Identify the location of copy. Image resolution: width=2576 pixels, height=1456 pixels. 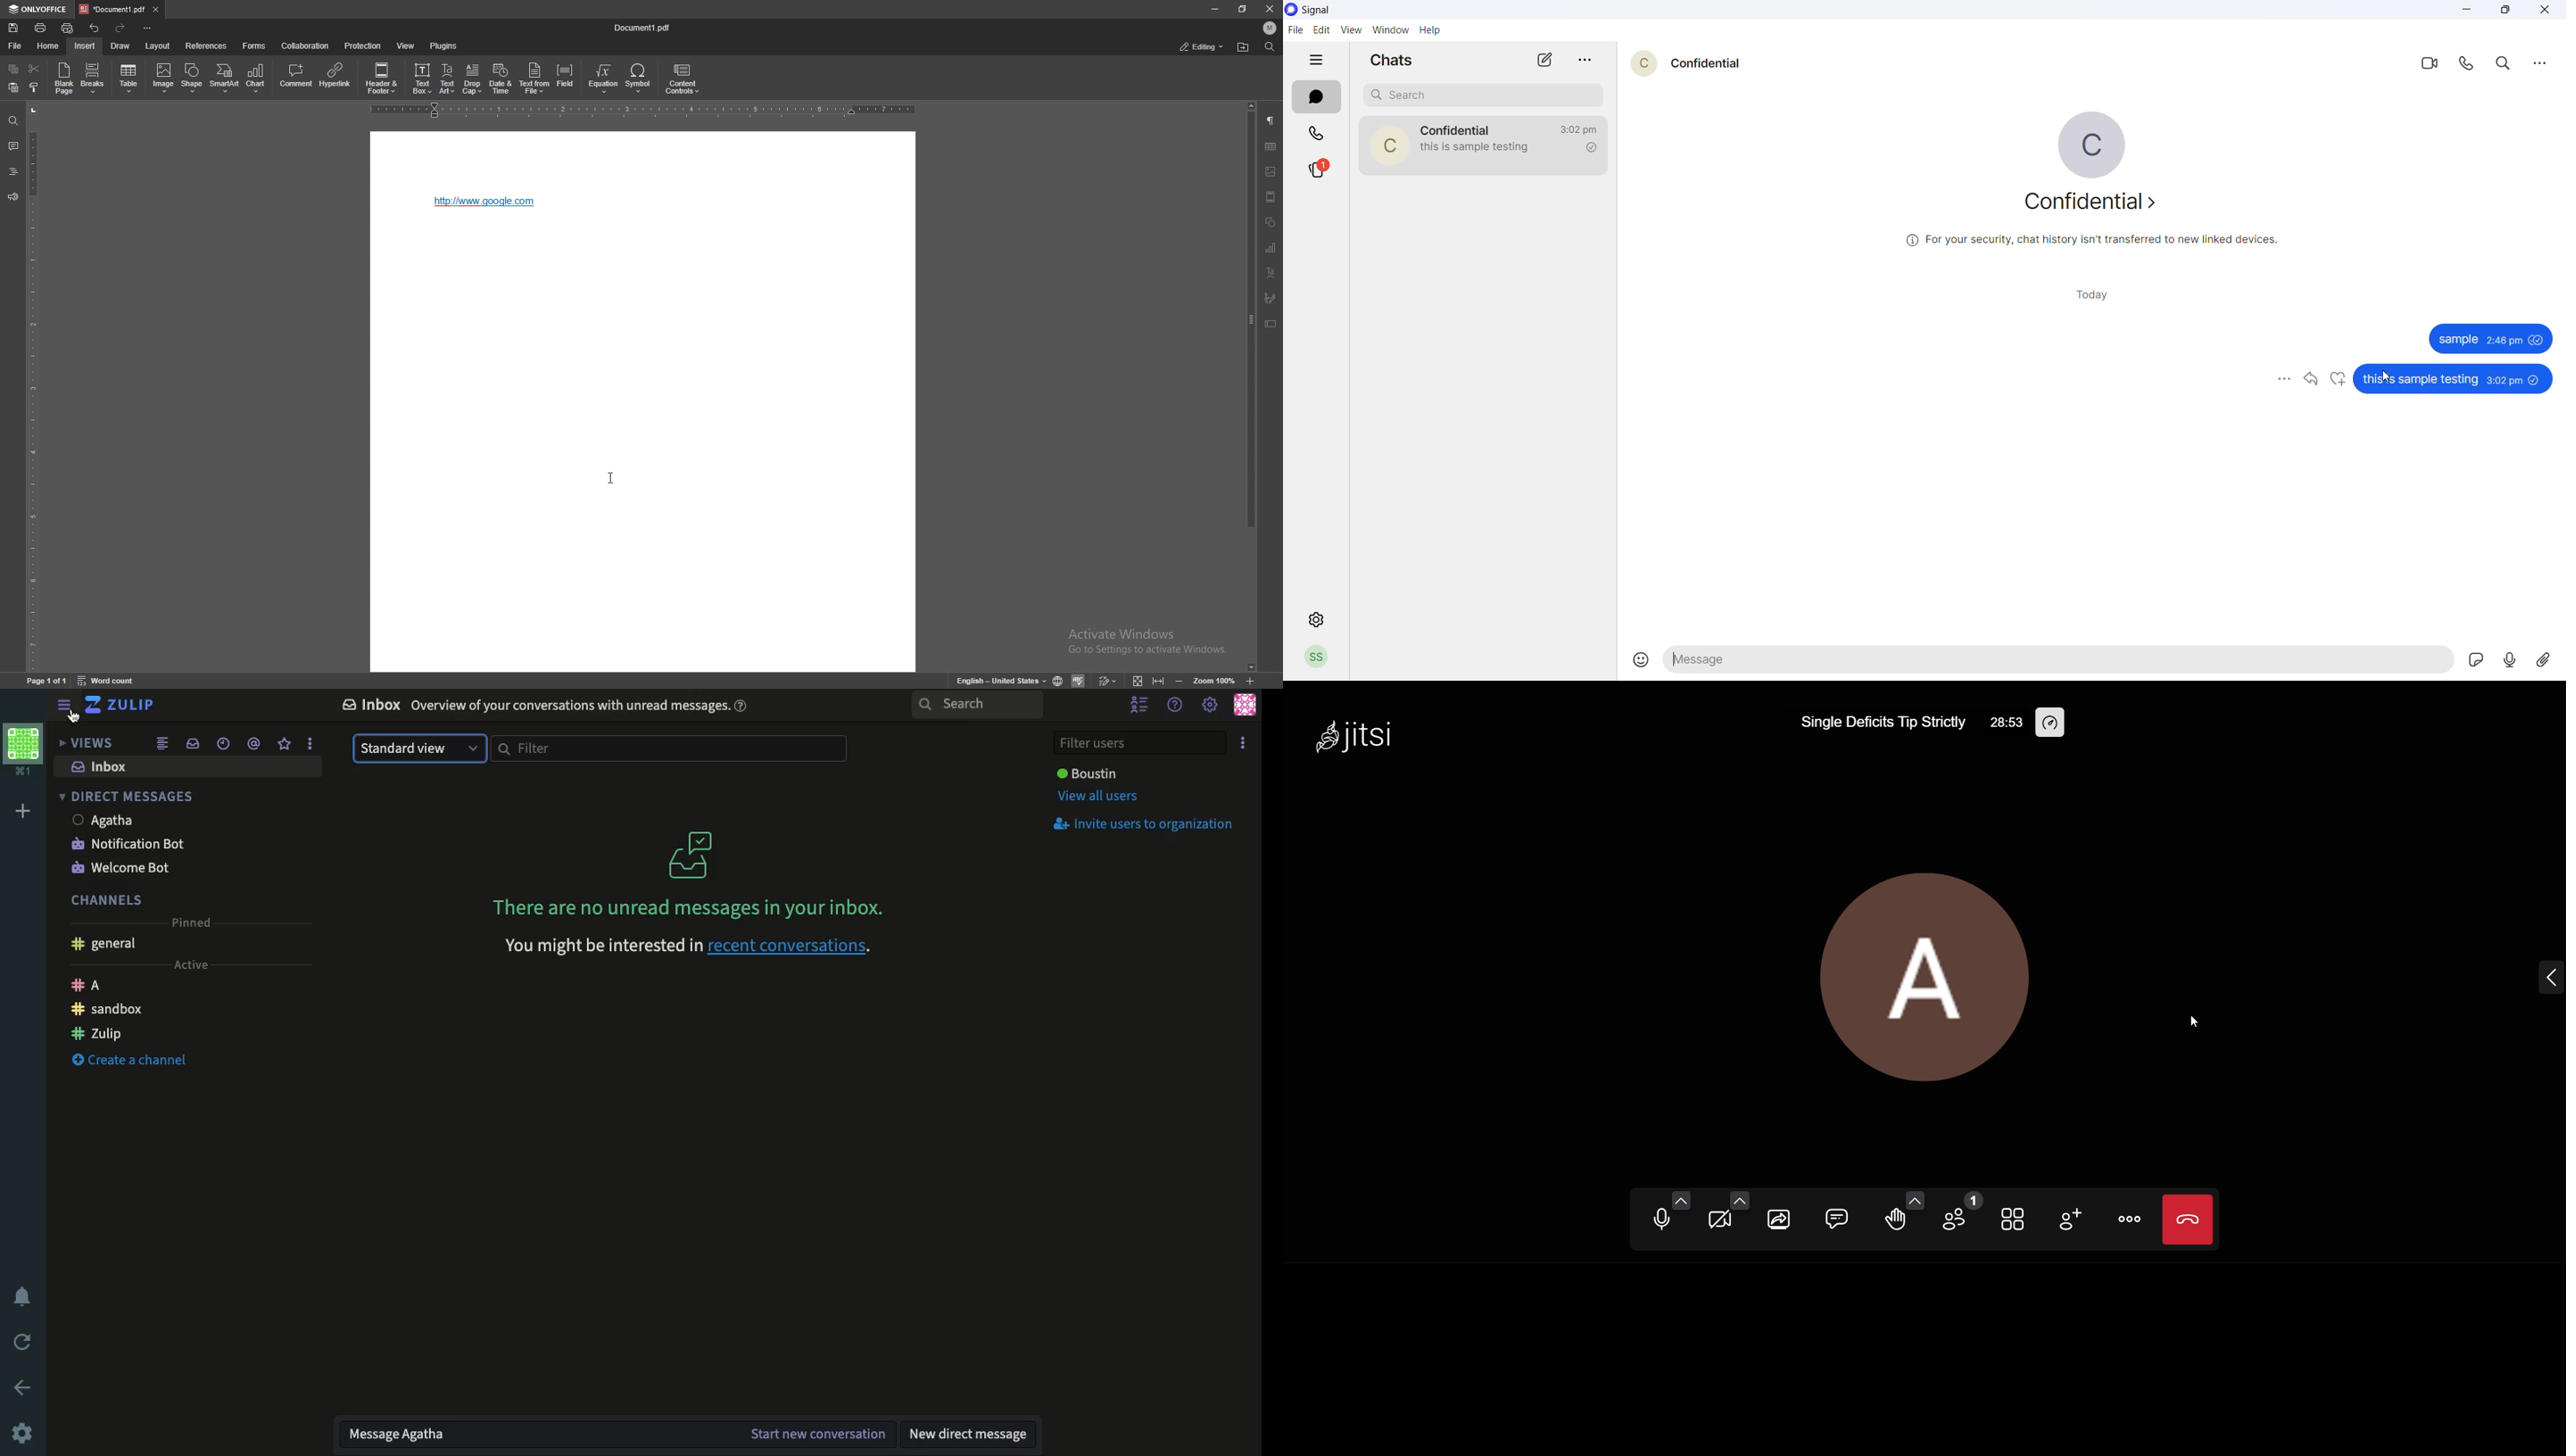
(15, 68).